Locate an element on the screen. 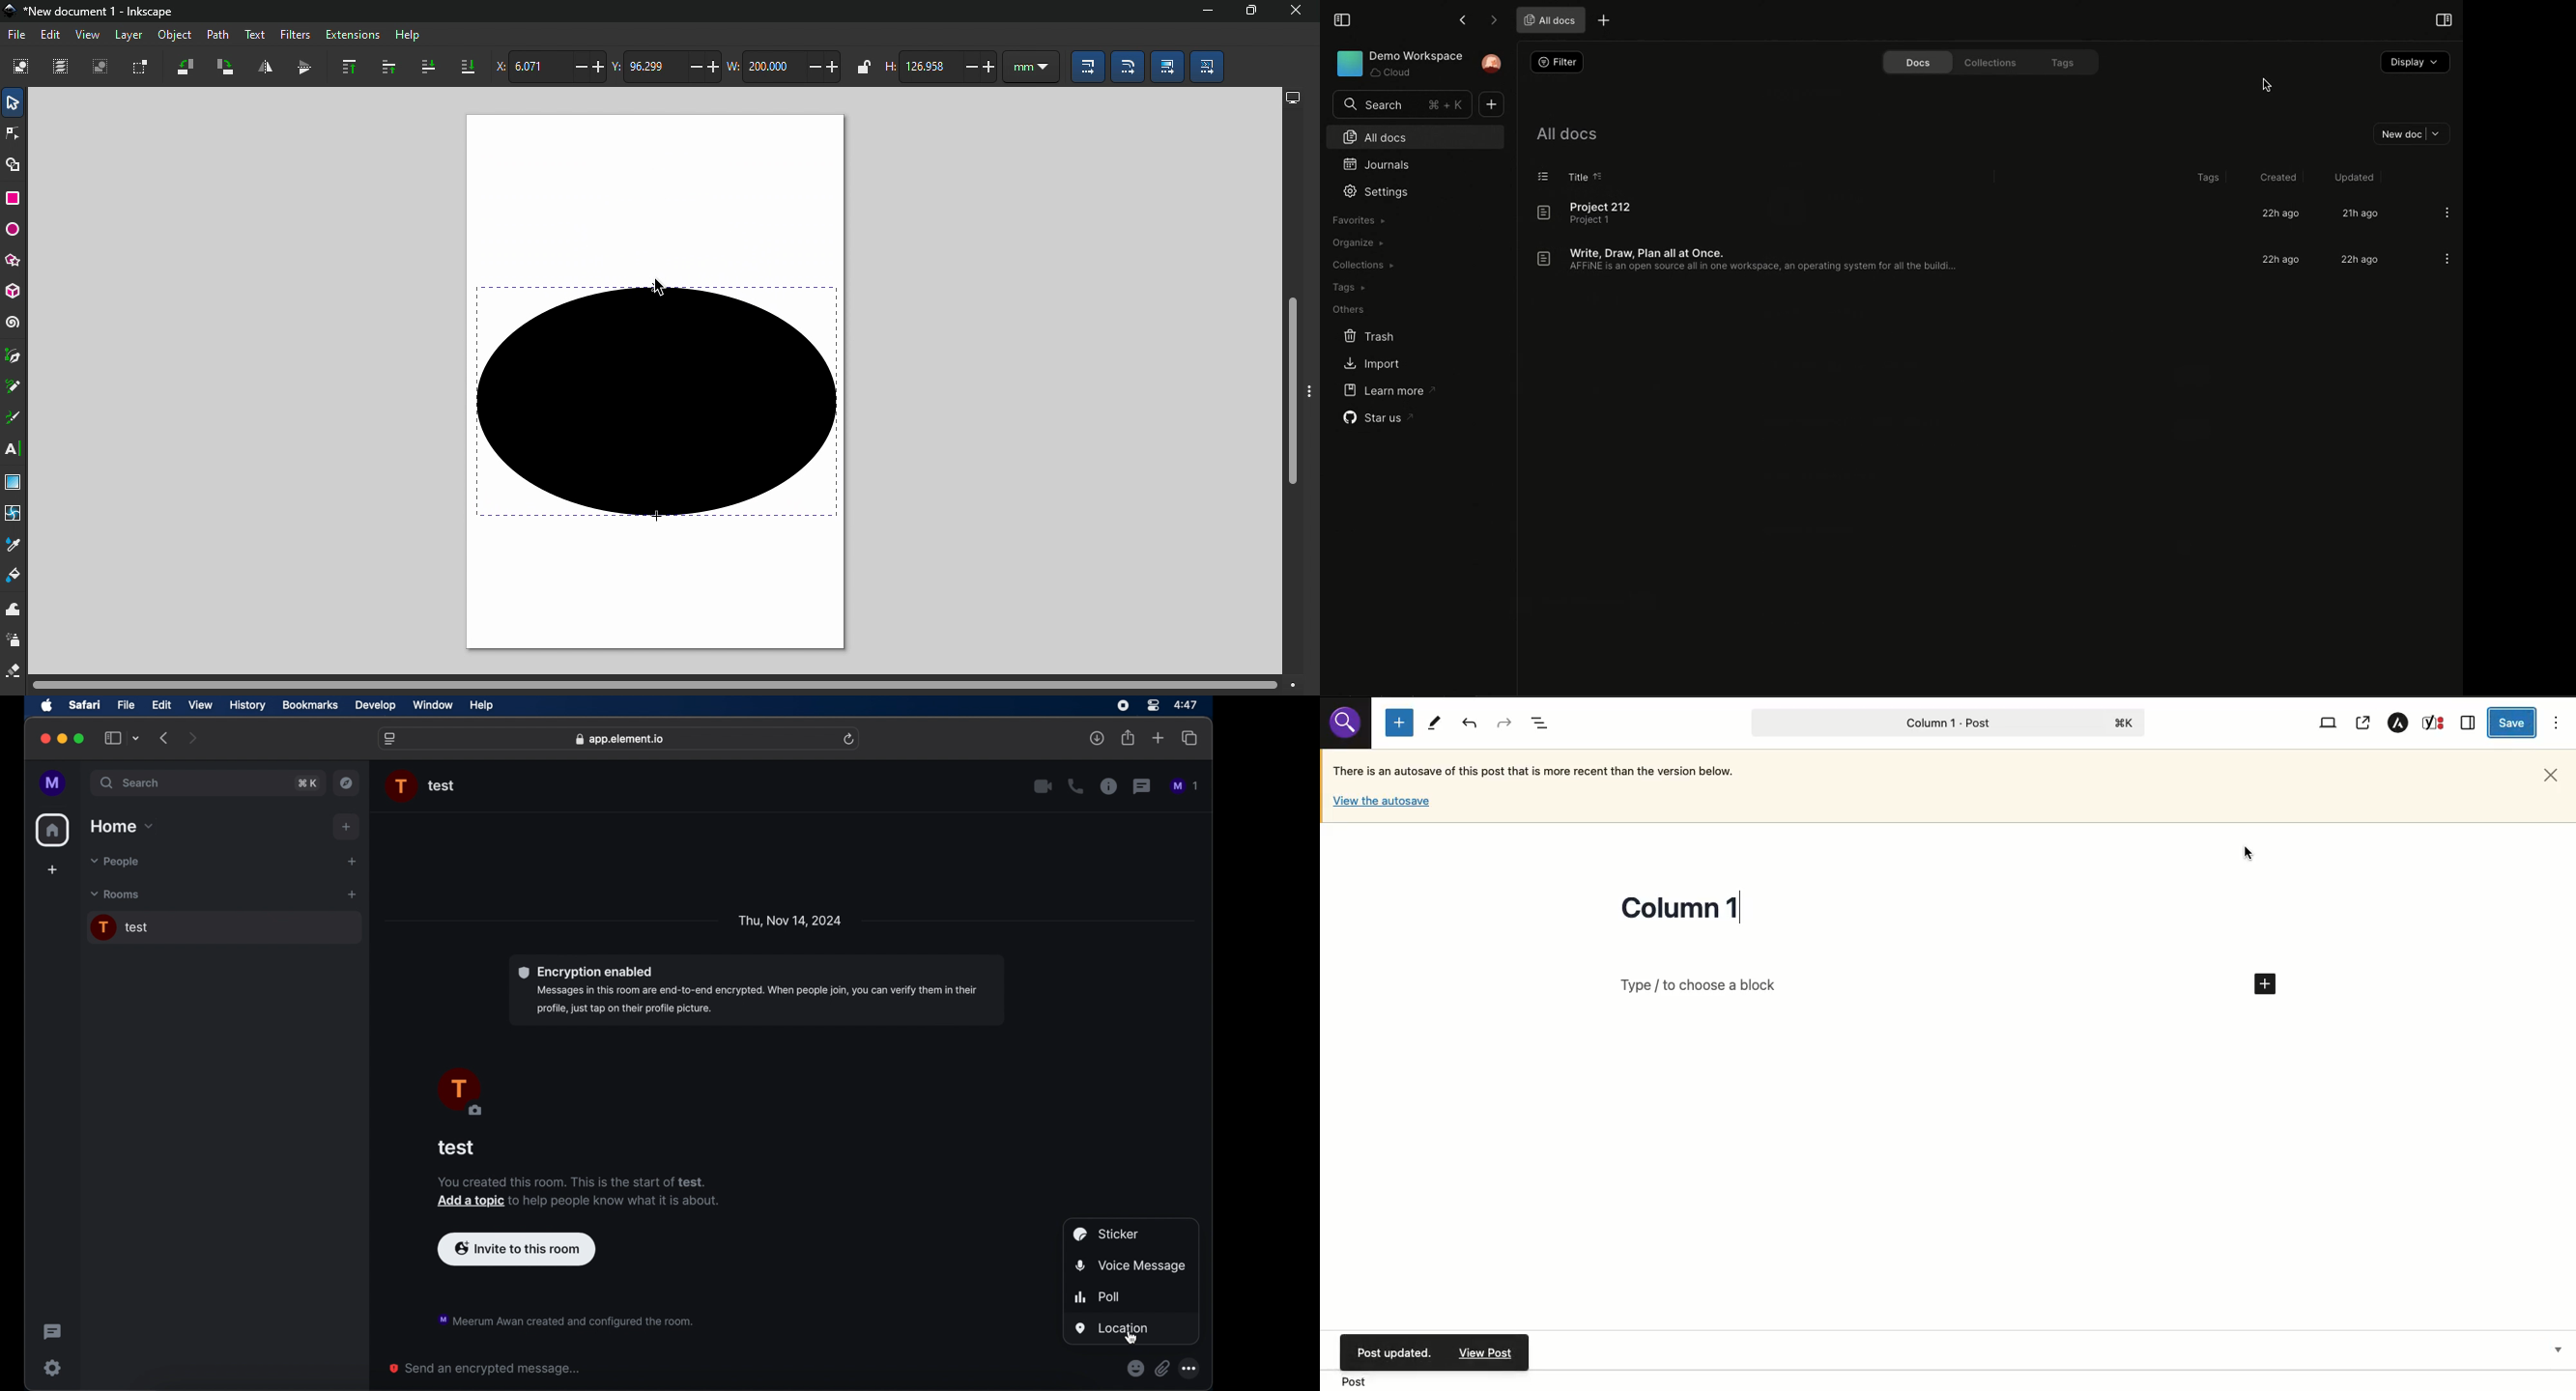  tab group  picker is located at coordinates (136, 739).